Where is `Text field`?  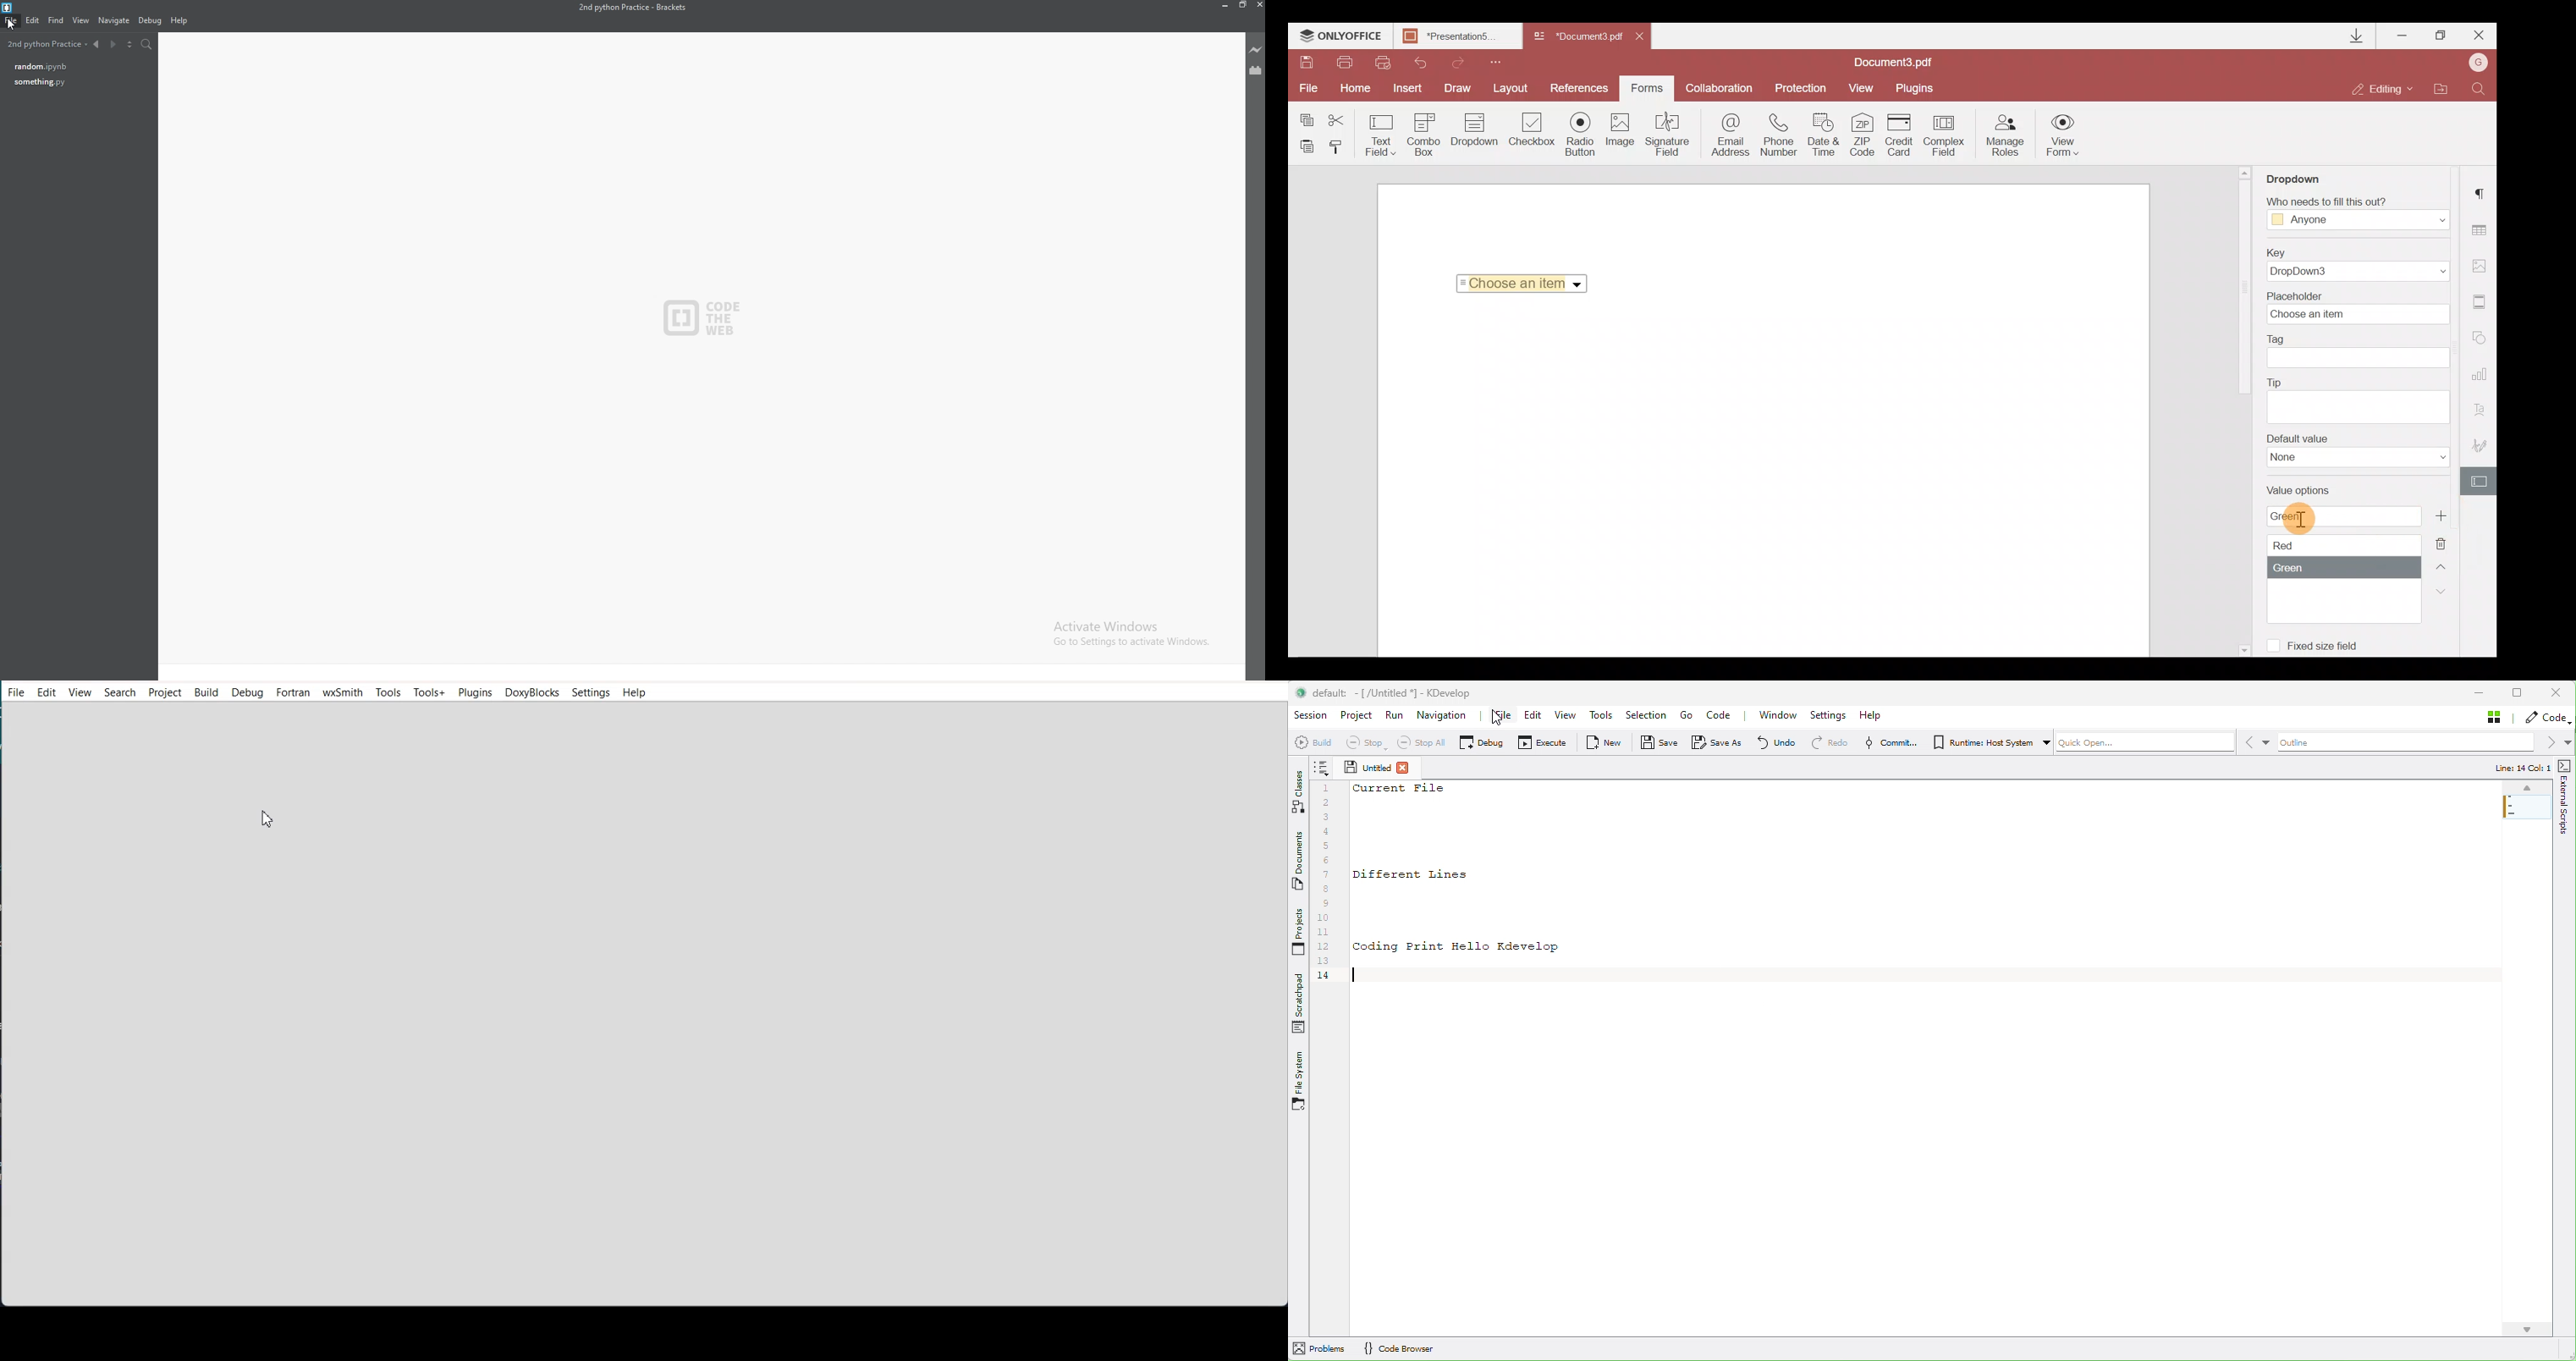
Text field is located at coordinates (1379, 135).